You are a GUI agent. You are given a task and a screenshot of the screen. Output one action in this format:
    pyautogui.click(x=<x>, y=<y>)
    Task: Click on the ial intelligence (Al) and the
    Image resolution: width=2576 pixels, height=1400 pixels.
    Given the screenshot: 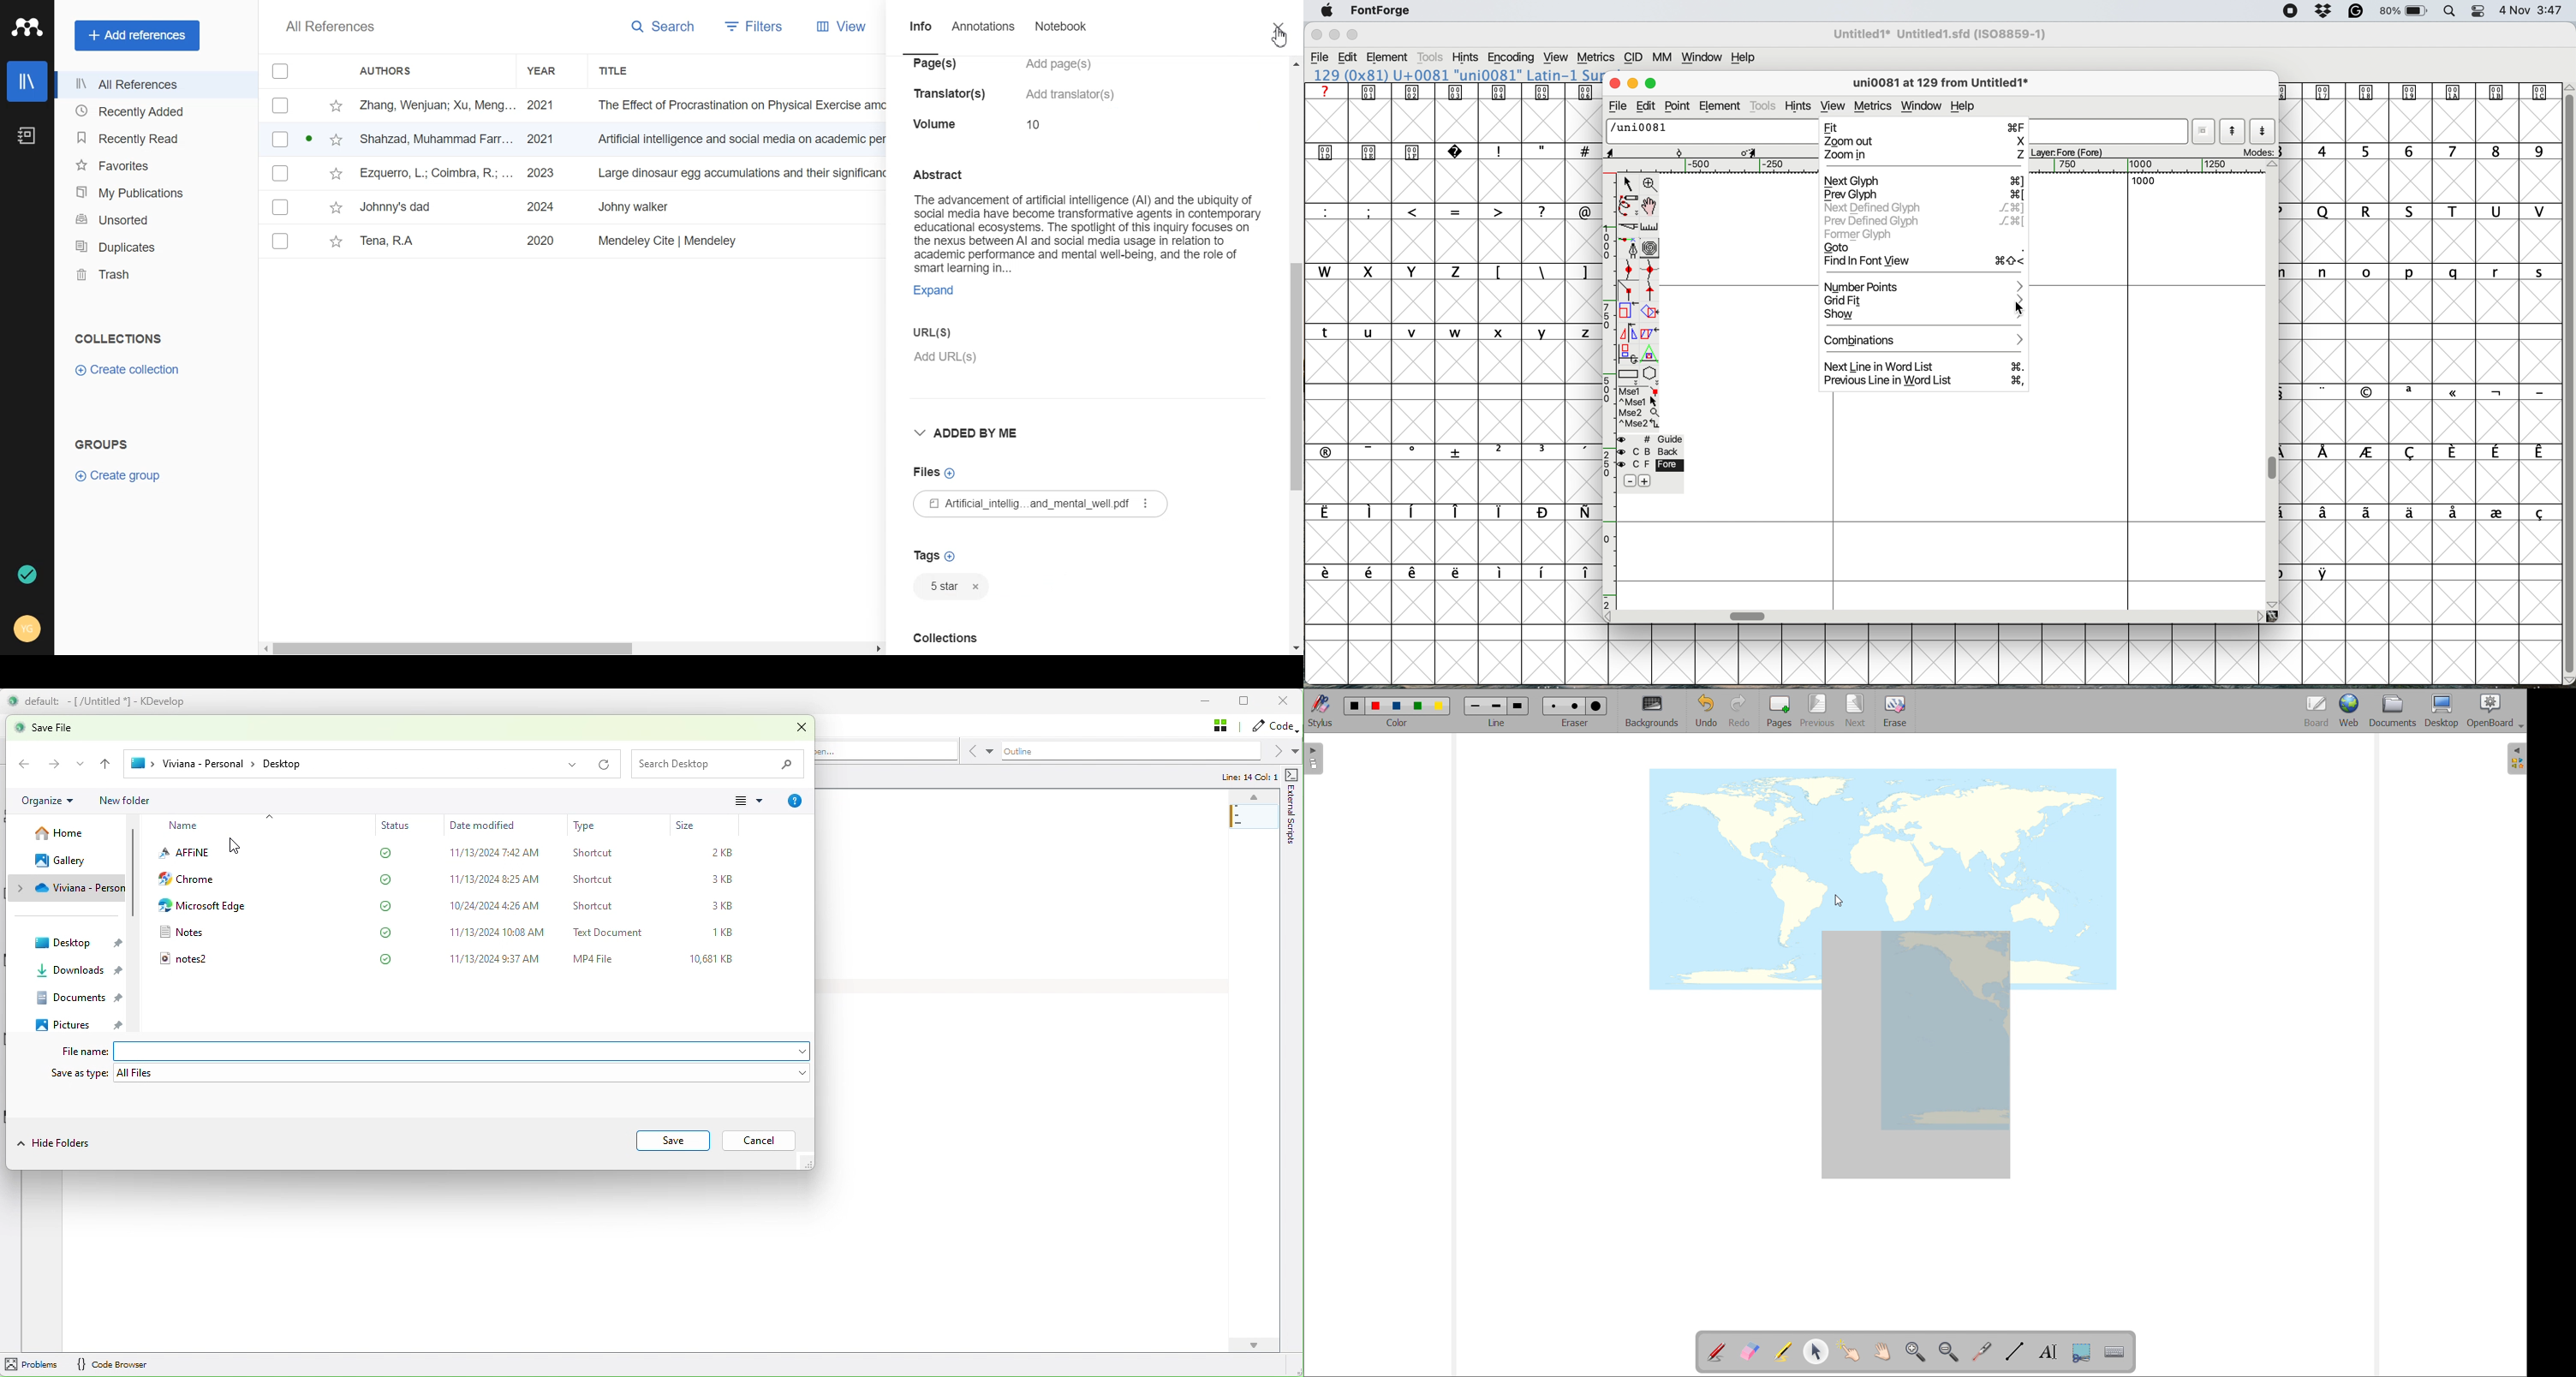 What is the action you would take?
    pyautogui.click(x=1014, y=96)
    